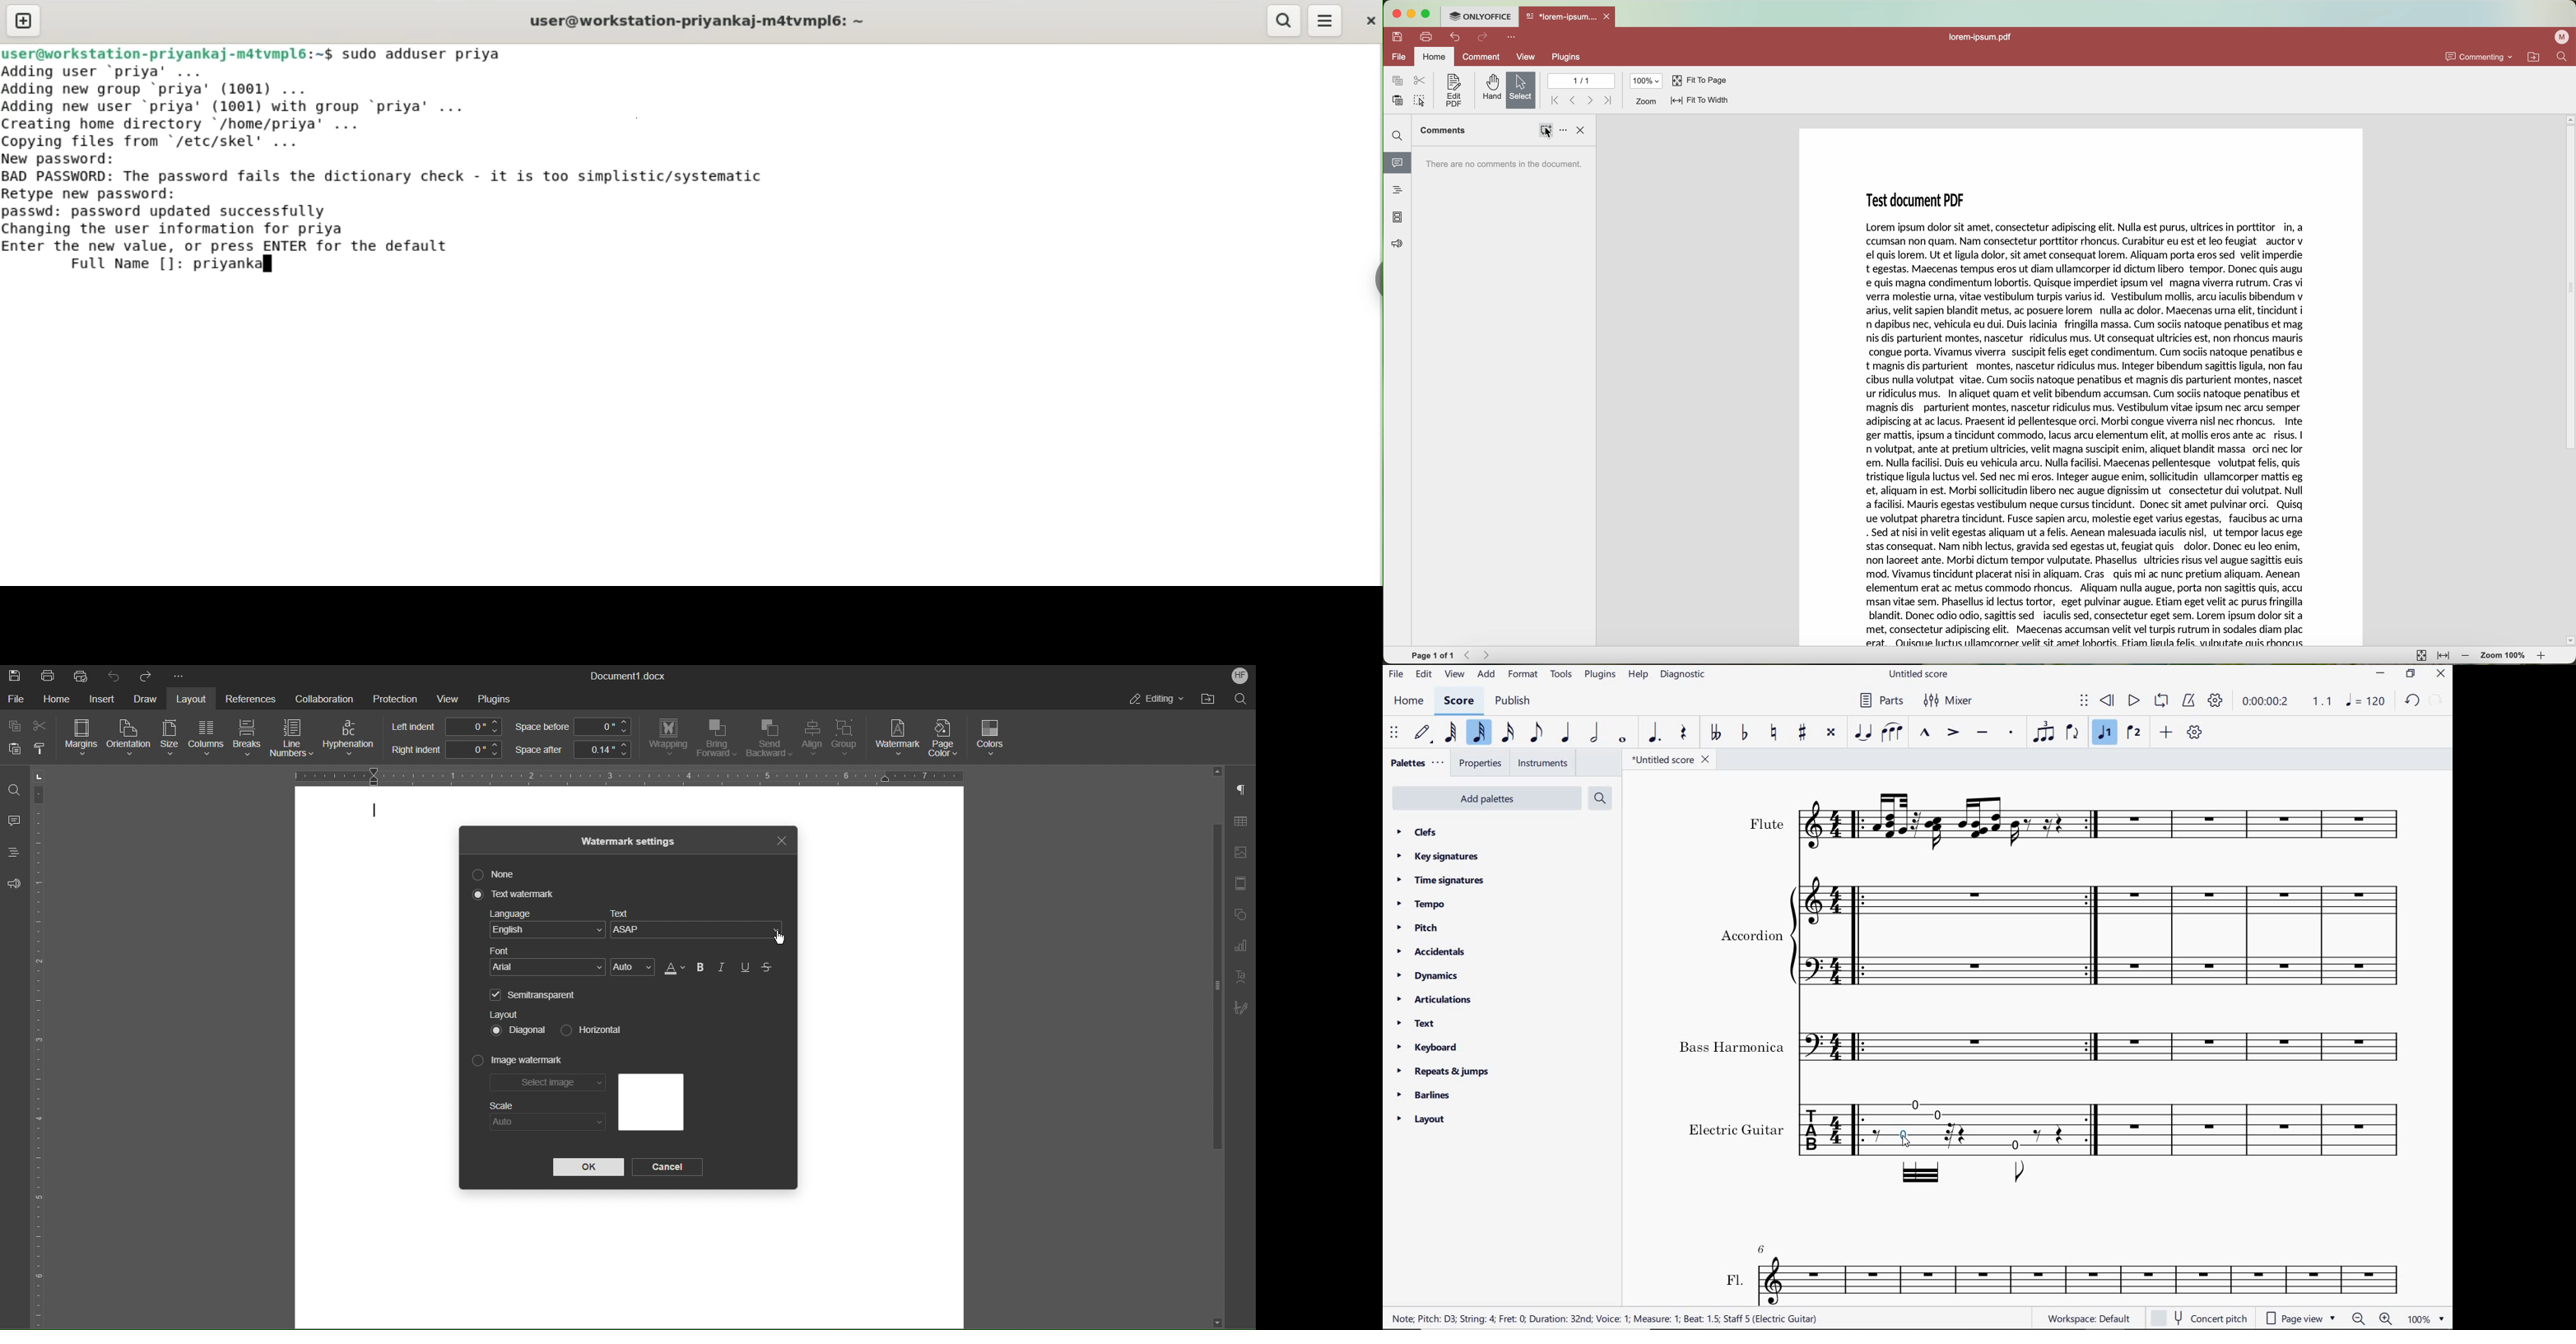 The width and height of the screenshot is (2576, 1344). What do you see at coordinates (2011, 733) in the screenshot?
I see `staccato` at bounding box center [2011, 733].